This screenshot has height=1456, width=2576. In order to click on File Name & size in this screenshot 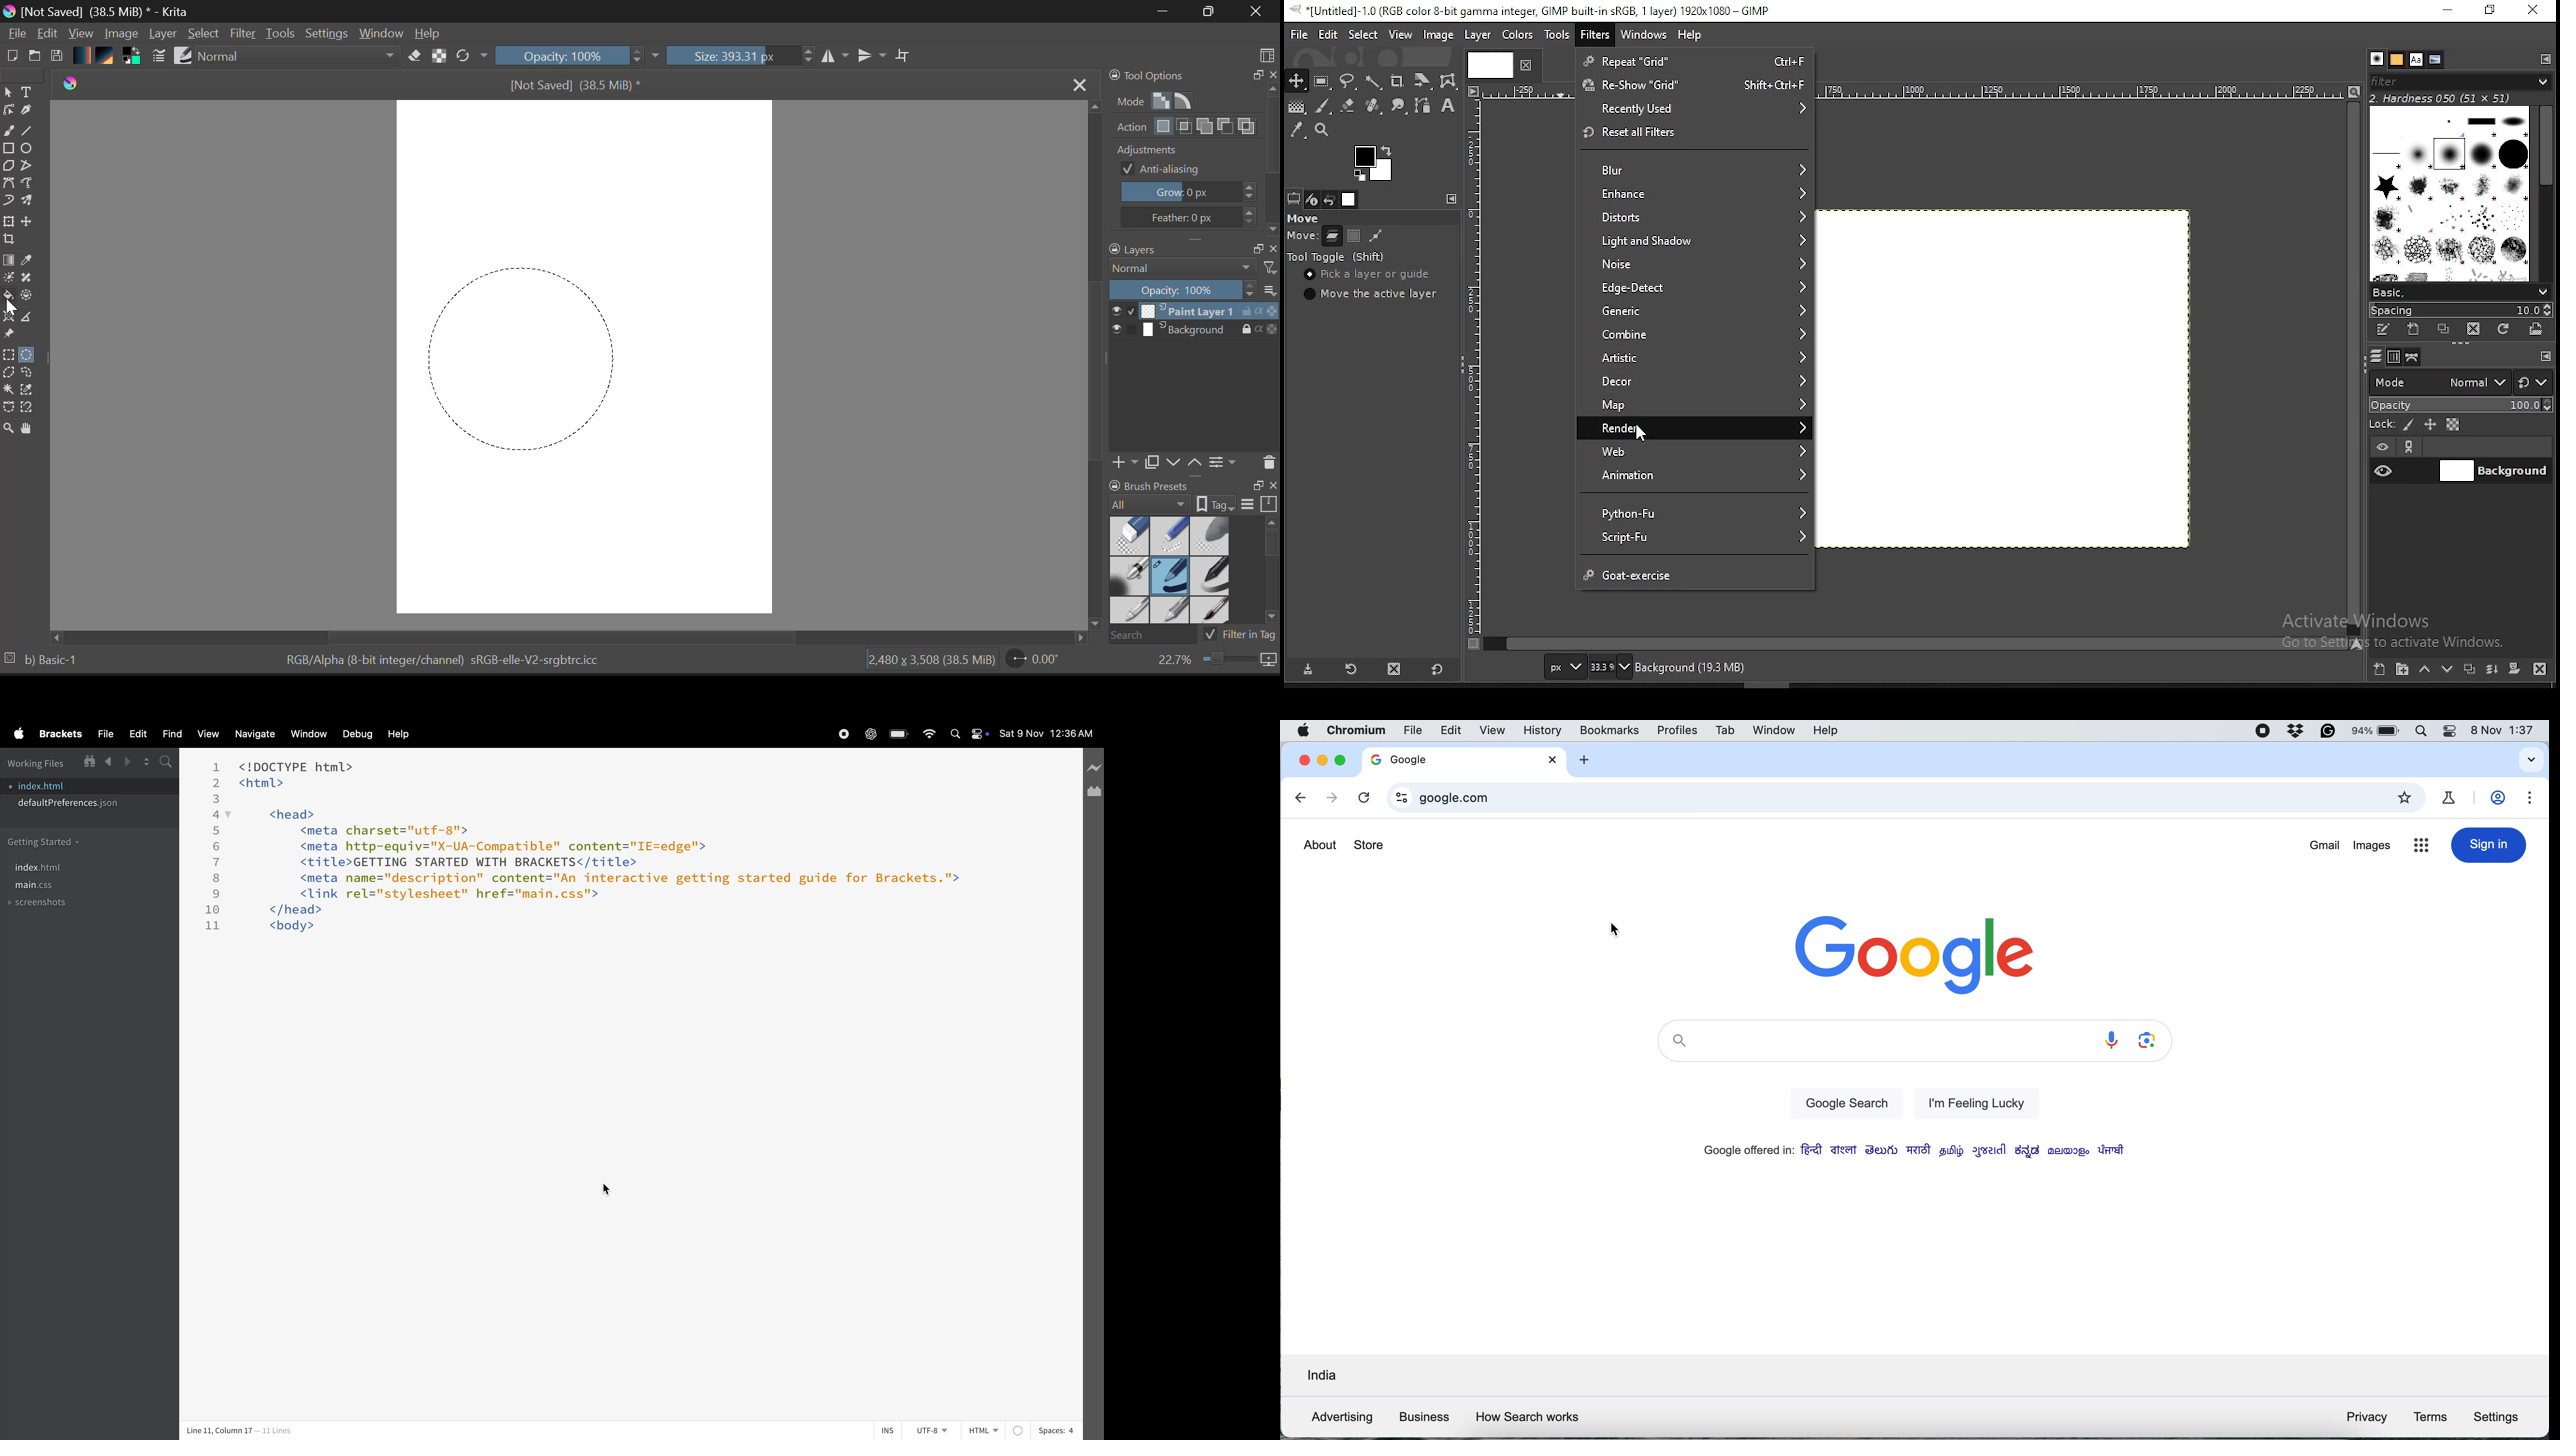, I will do `click(575, 85)`.